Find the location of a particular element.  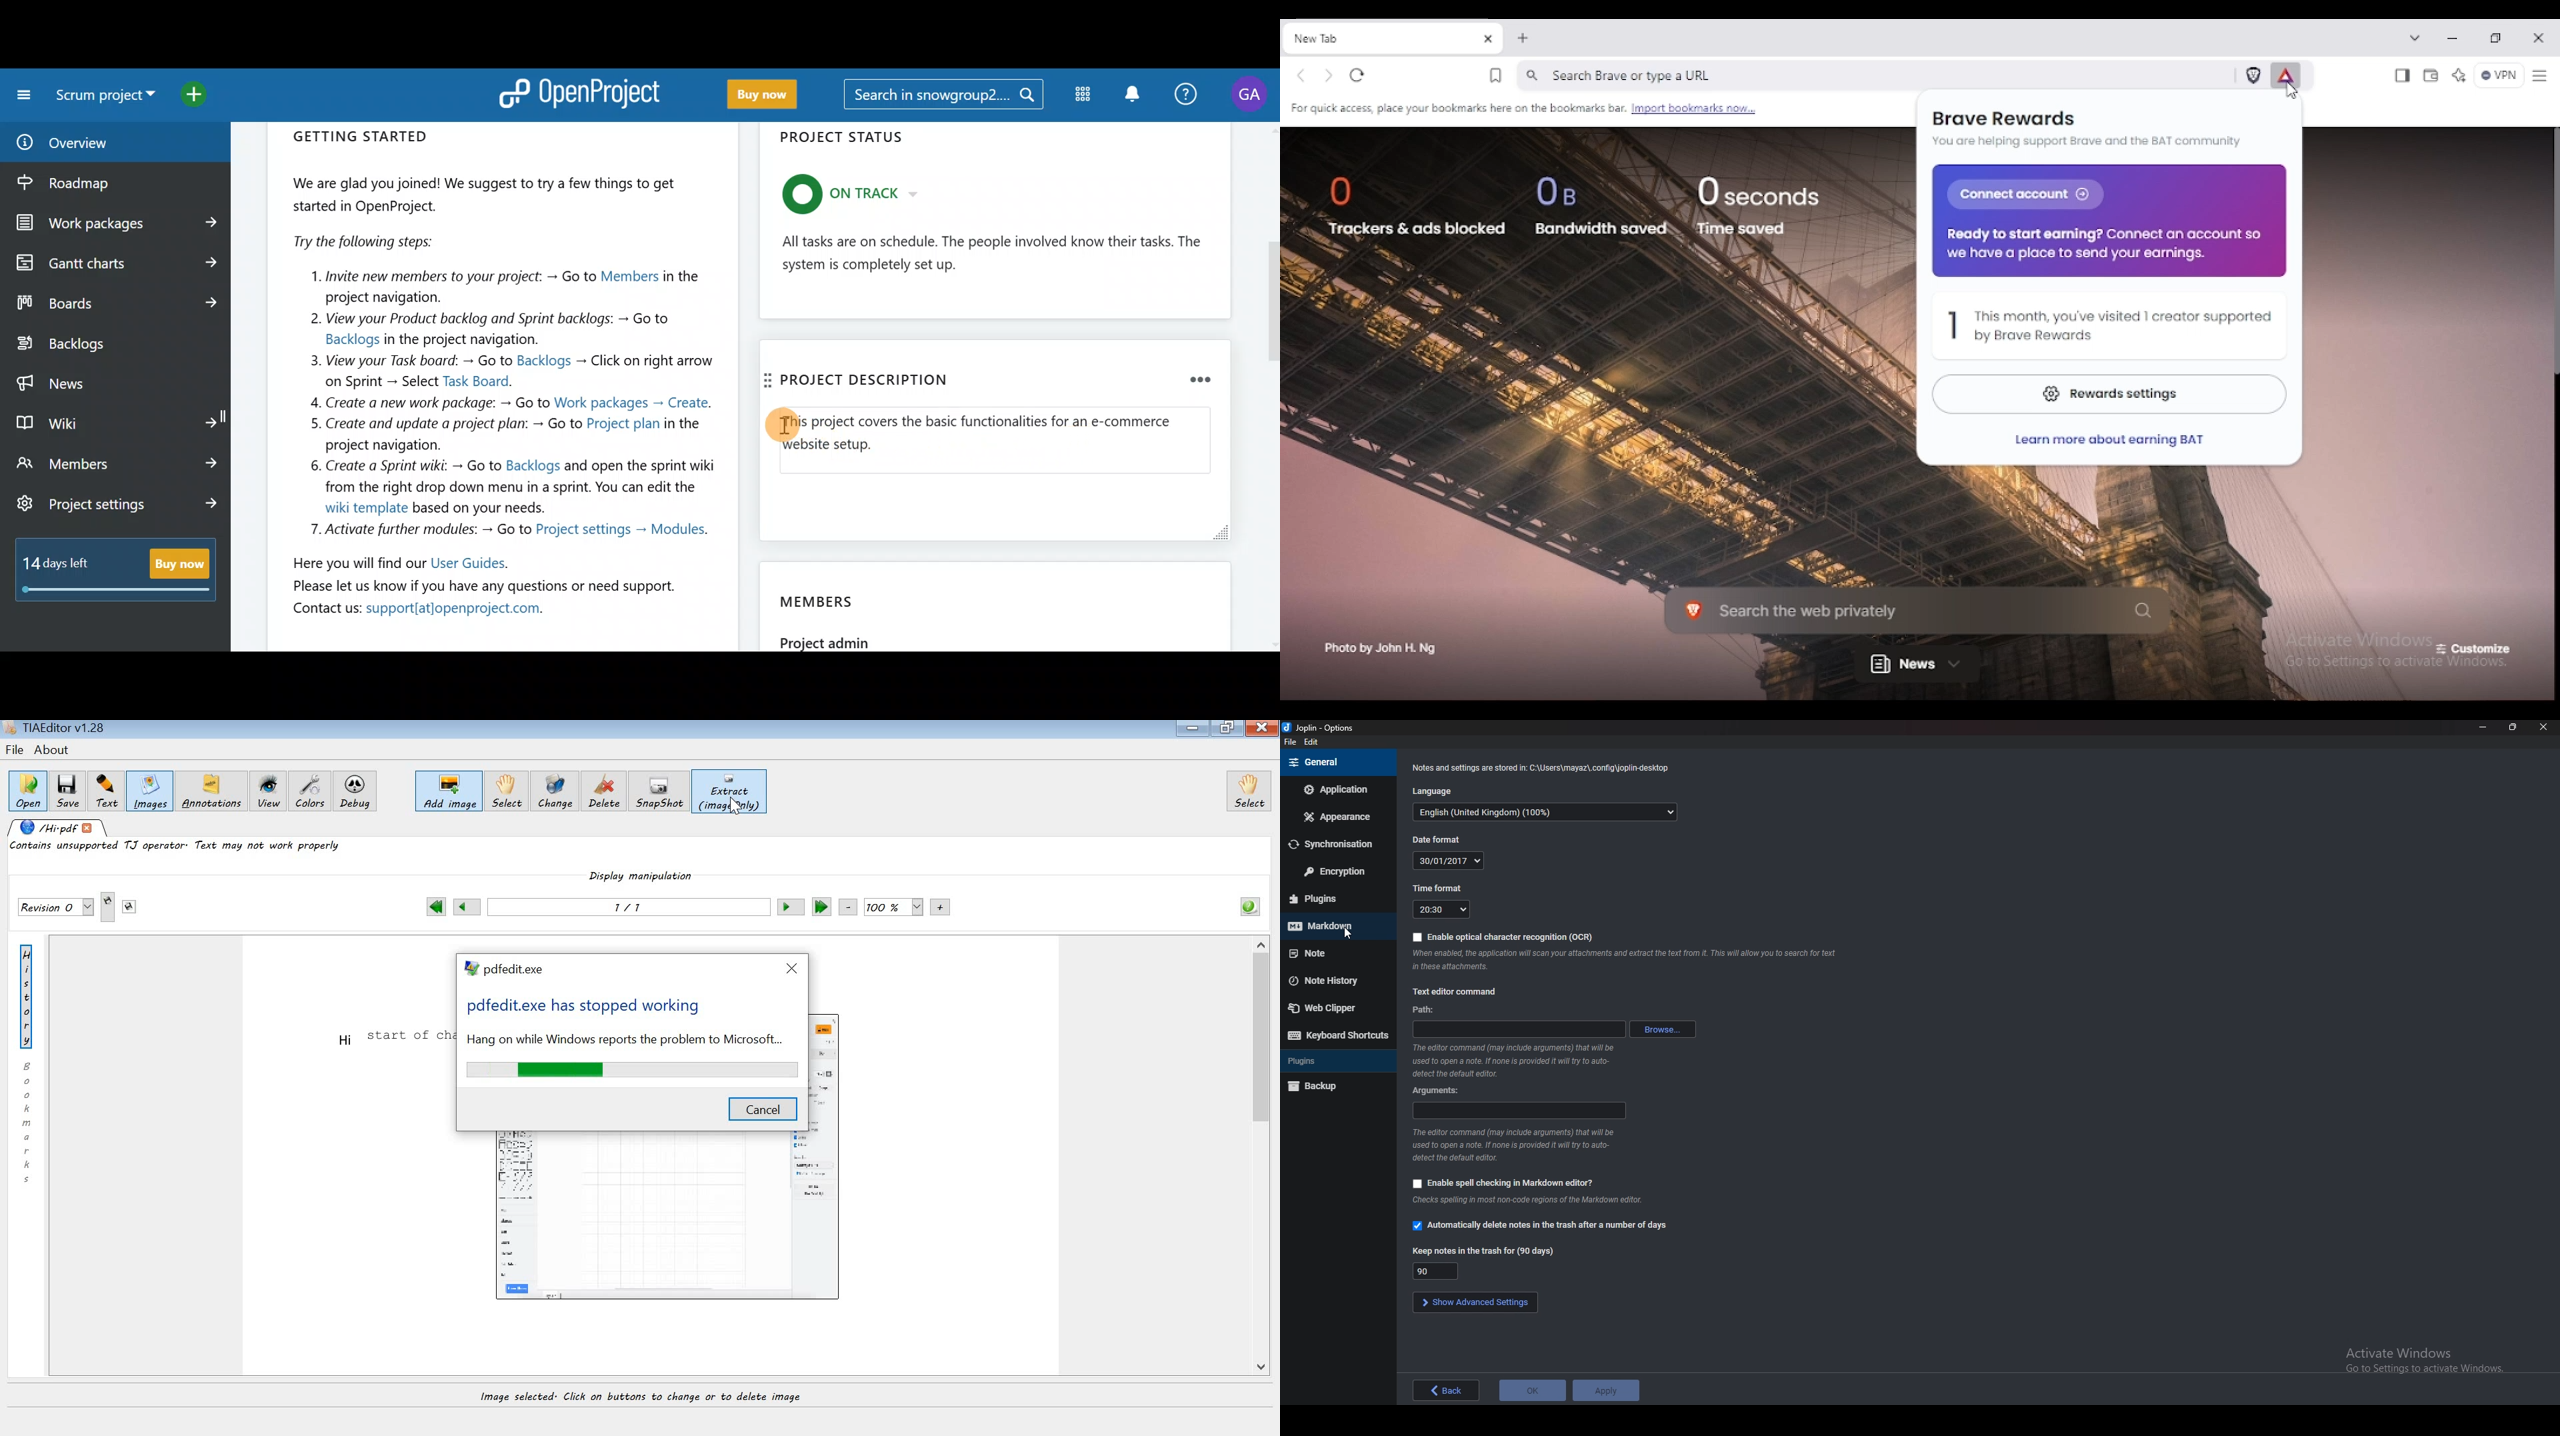

show advanced settings is located at coordinates (1475, 1303).